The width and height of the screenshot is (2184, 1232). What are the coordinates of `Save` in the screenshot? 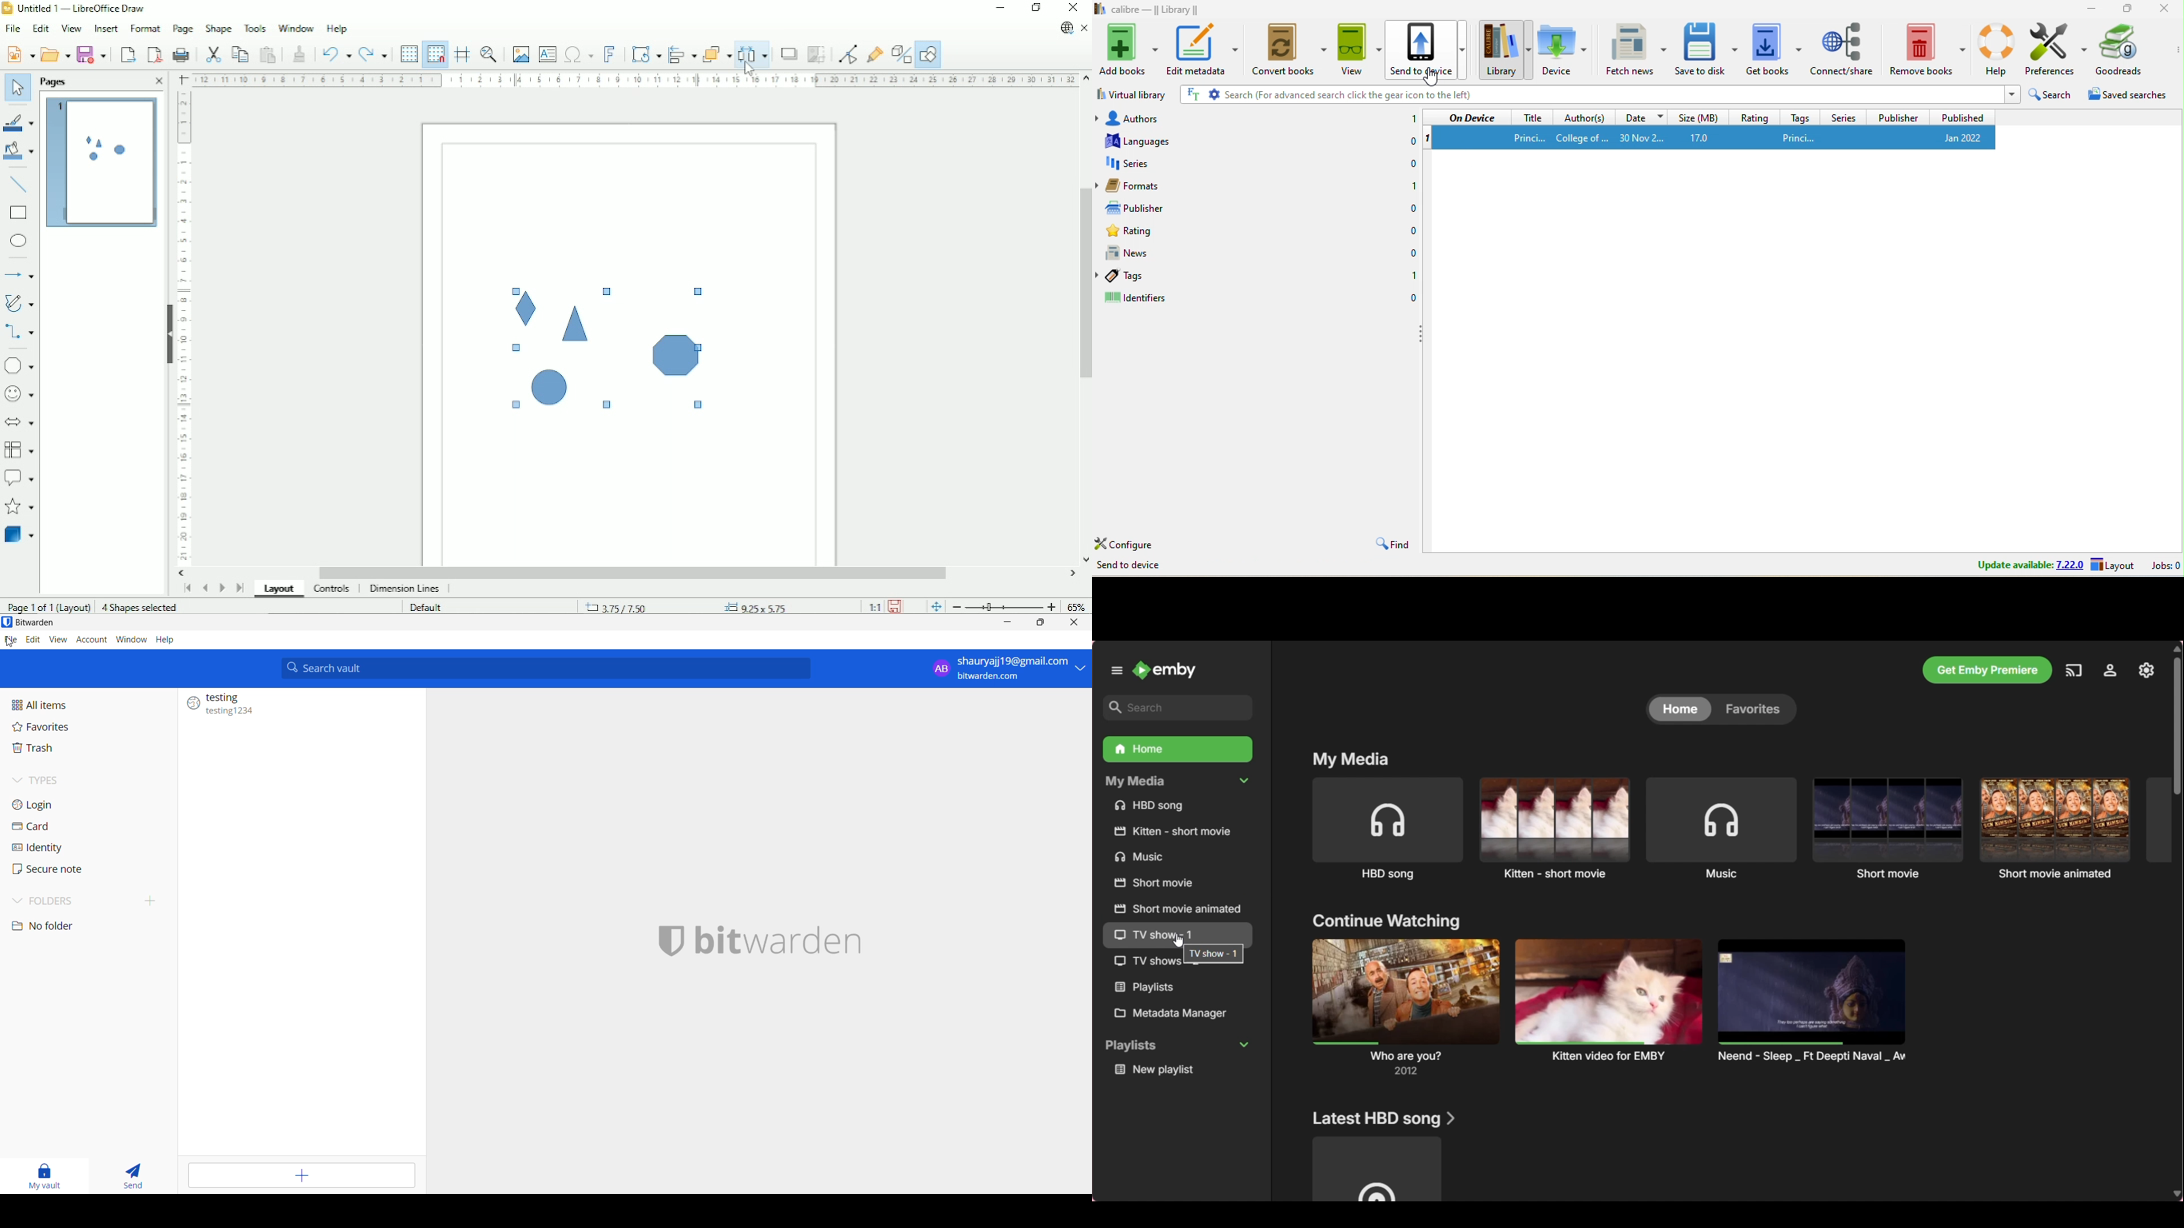 It's located at (92, 54).